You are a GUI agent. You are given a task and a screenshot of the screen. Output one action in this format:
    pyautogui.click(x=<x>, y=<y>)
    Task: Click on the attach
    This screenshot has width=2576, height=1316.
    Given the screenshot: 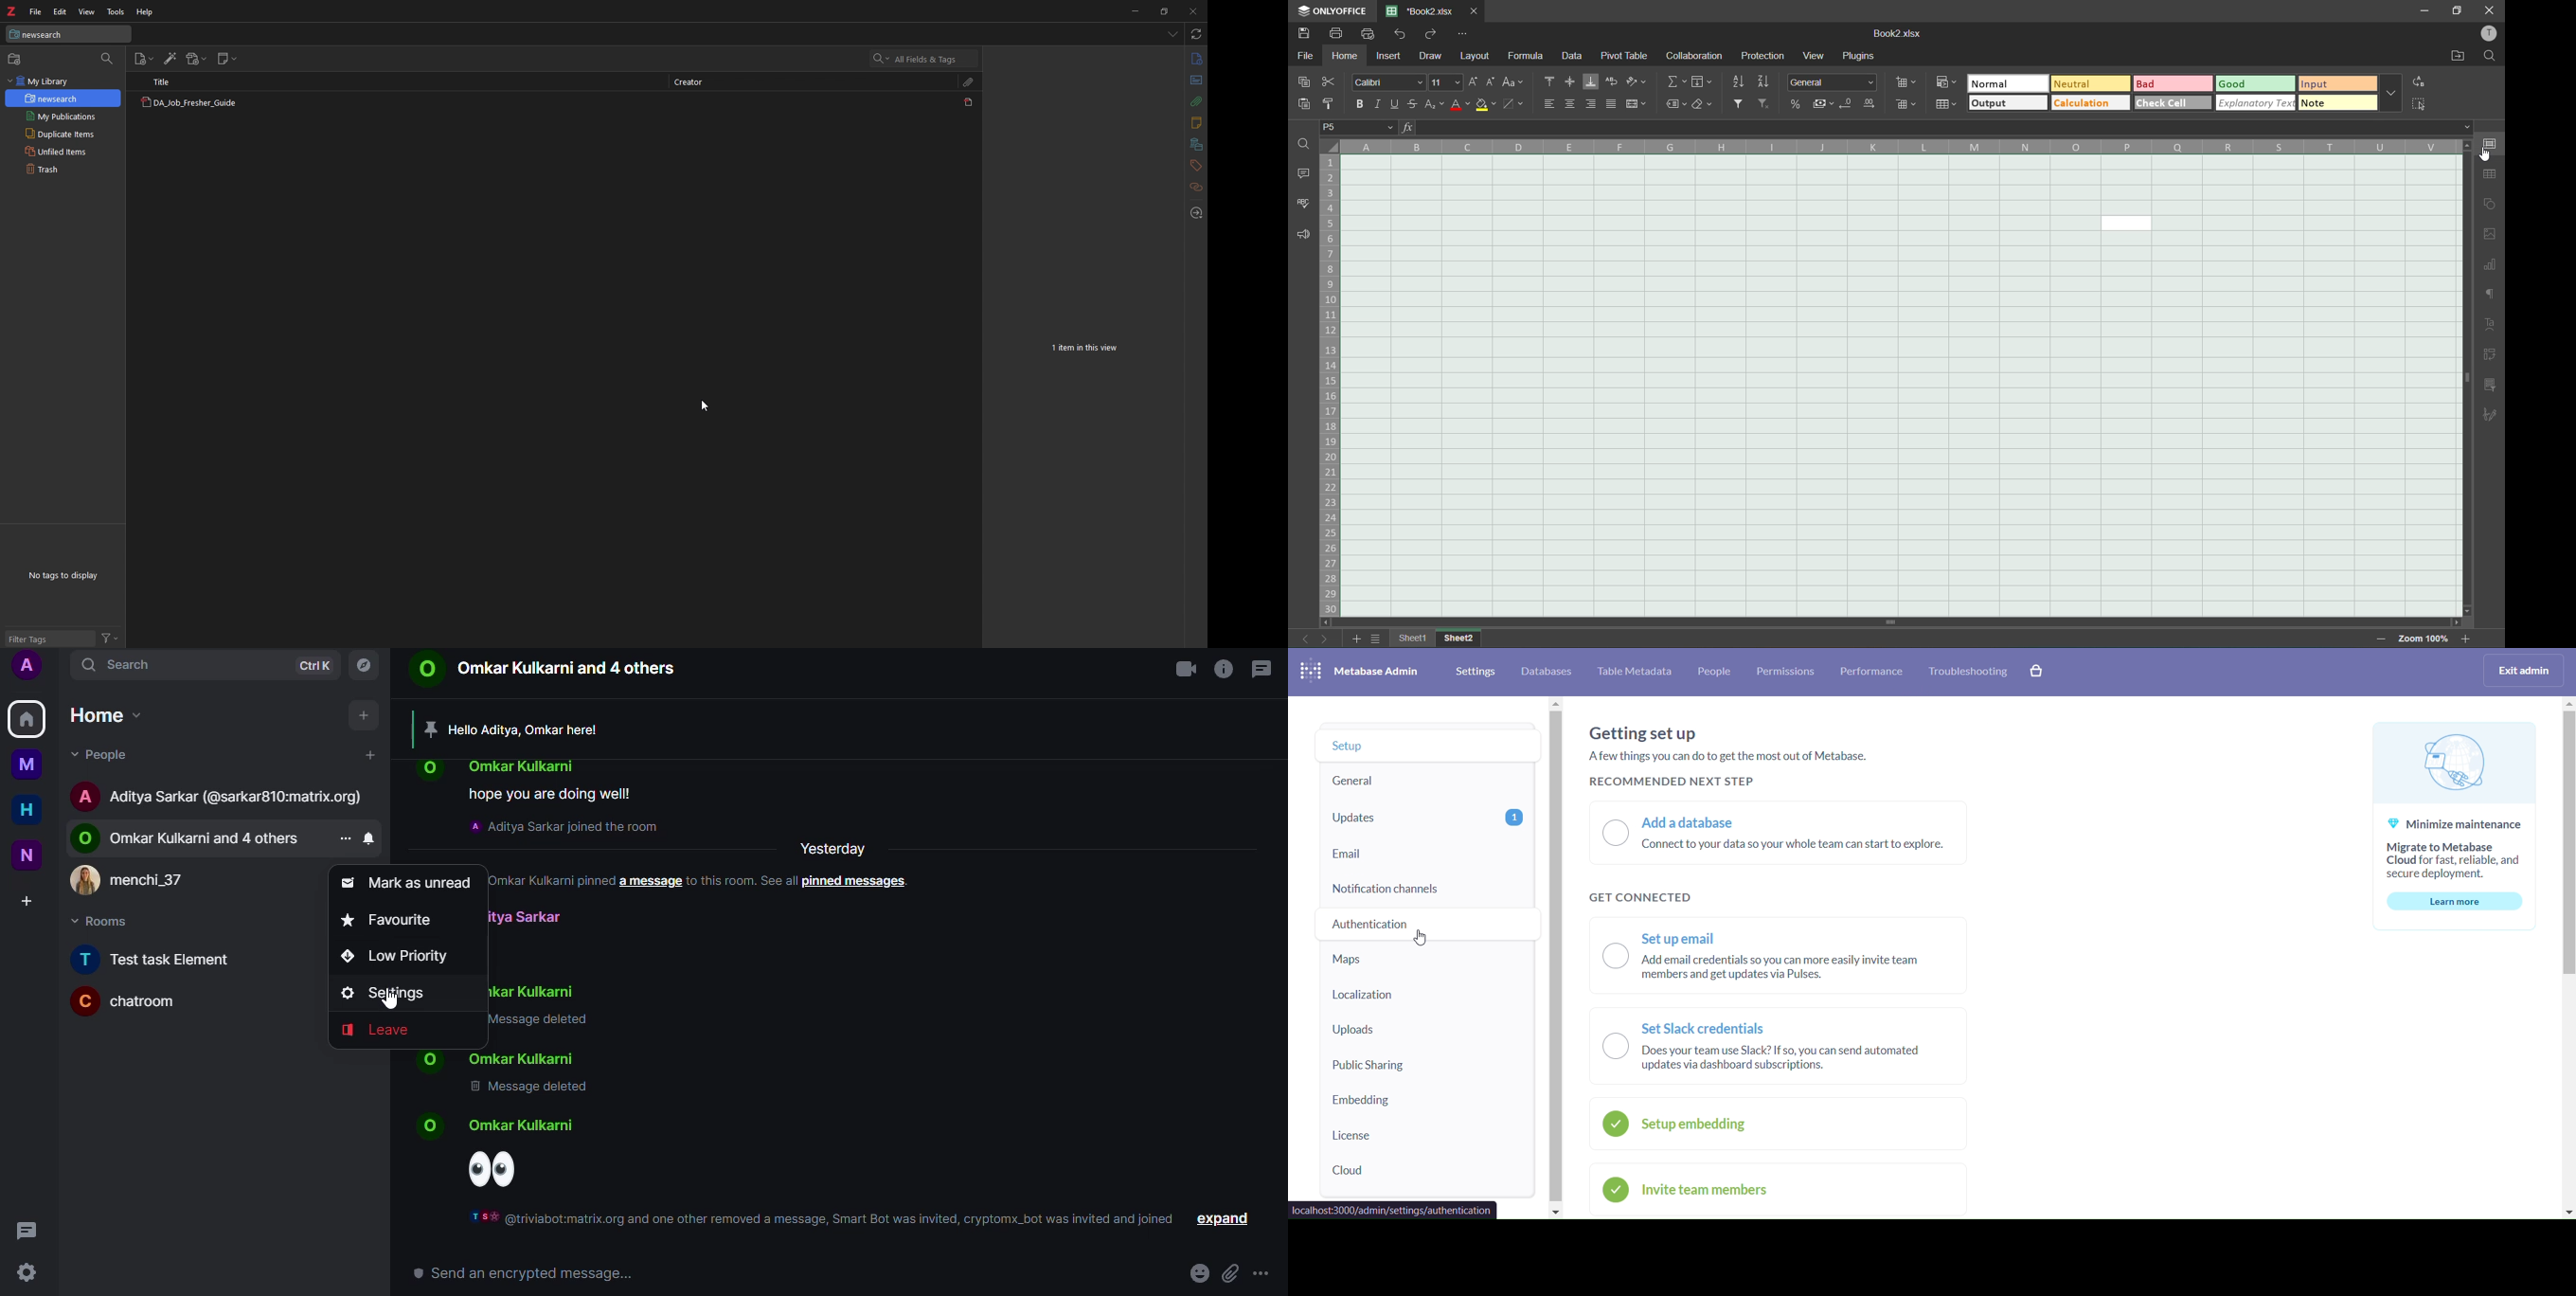 What is the action you would take?
    pyautogui.click(x=1230, y=1273)
    